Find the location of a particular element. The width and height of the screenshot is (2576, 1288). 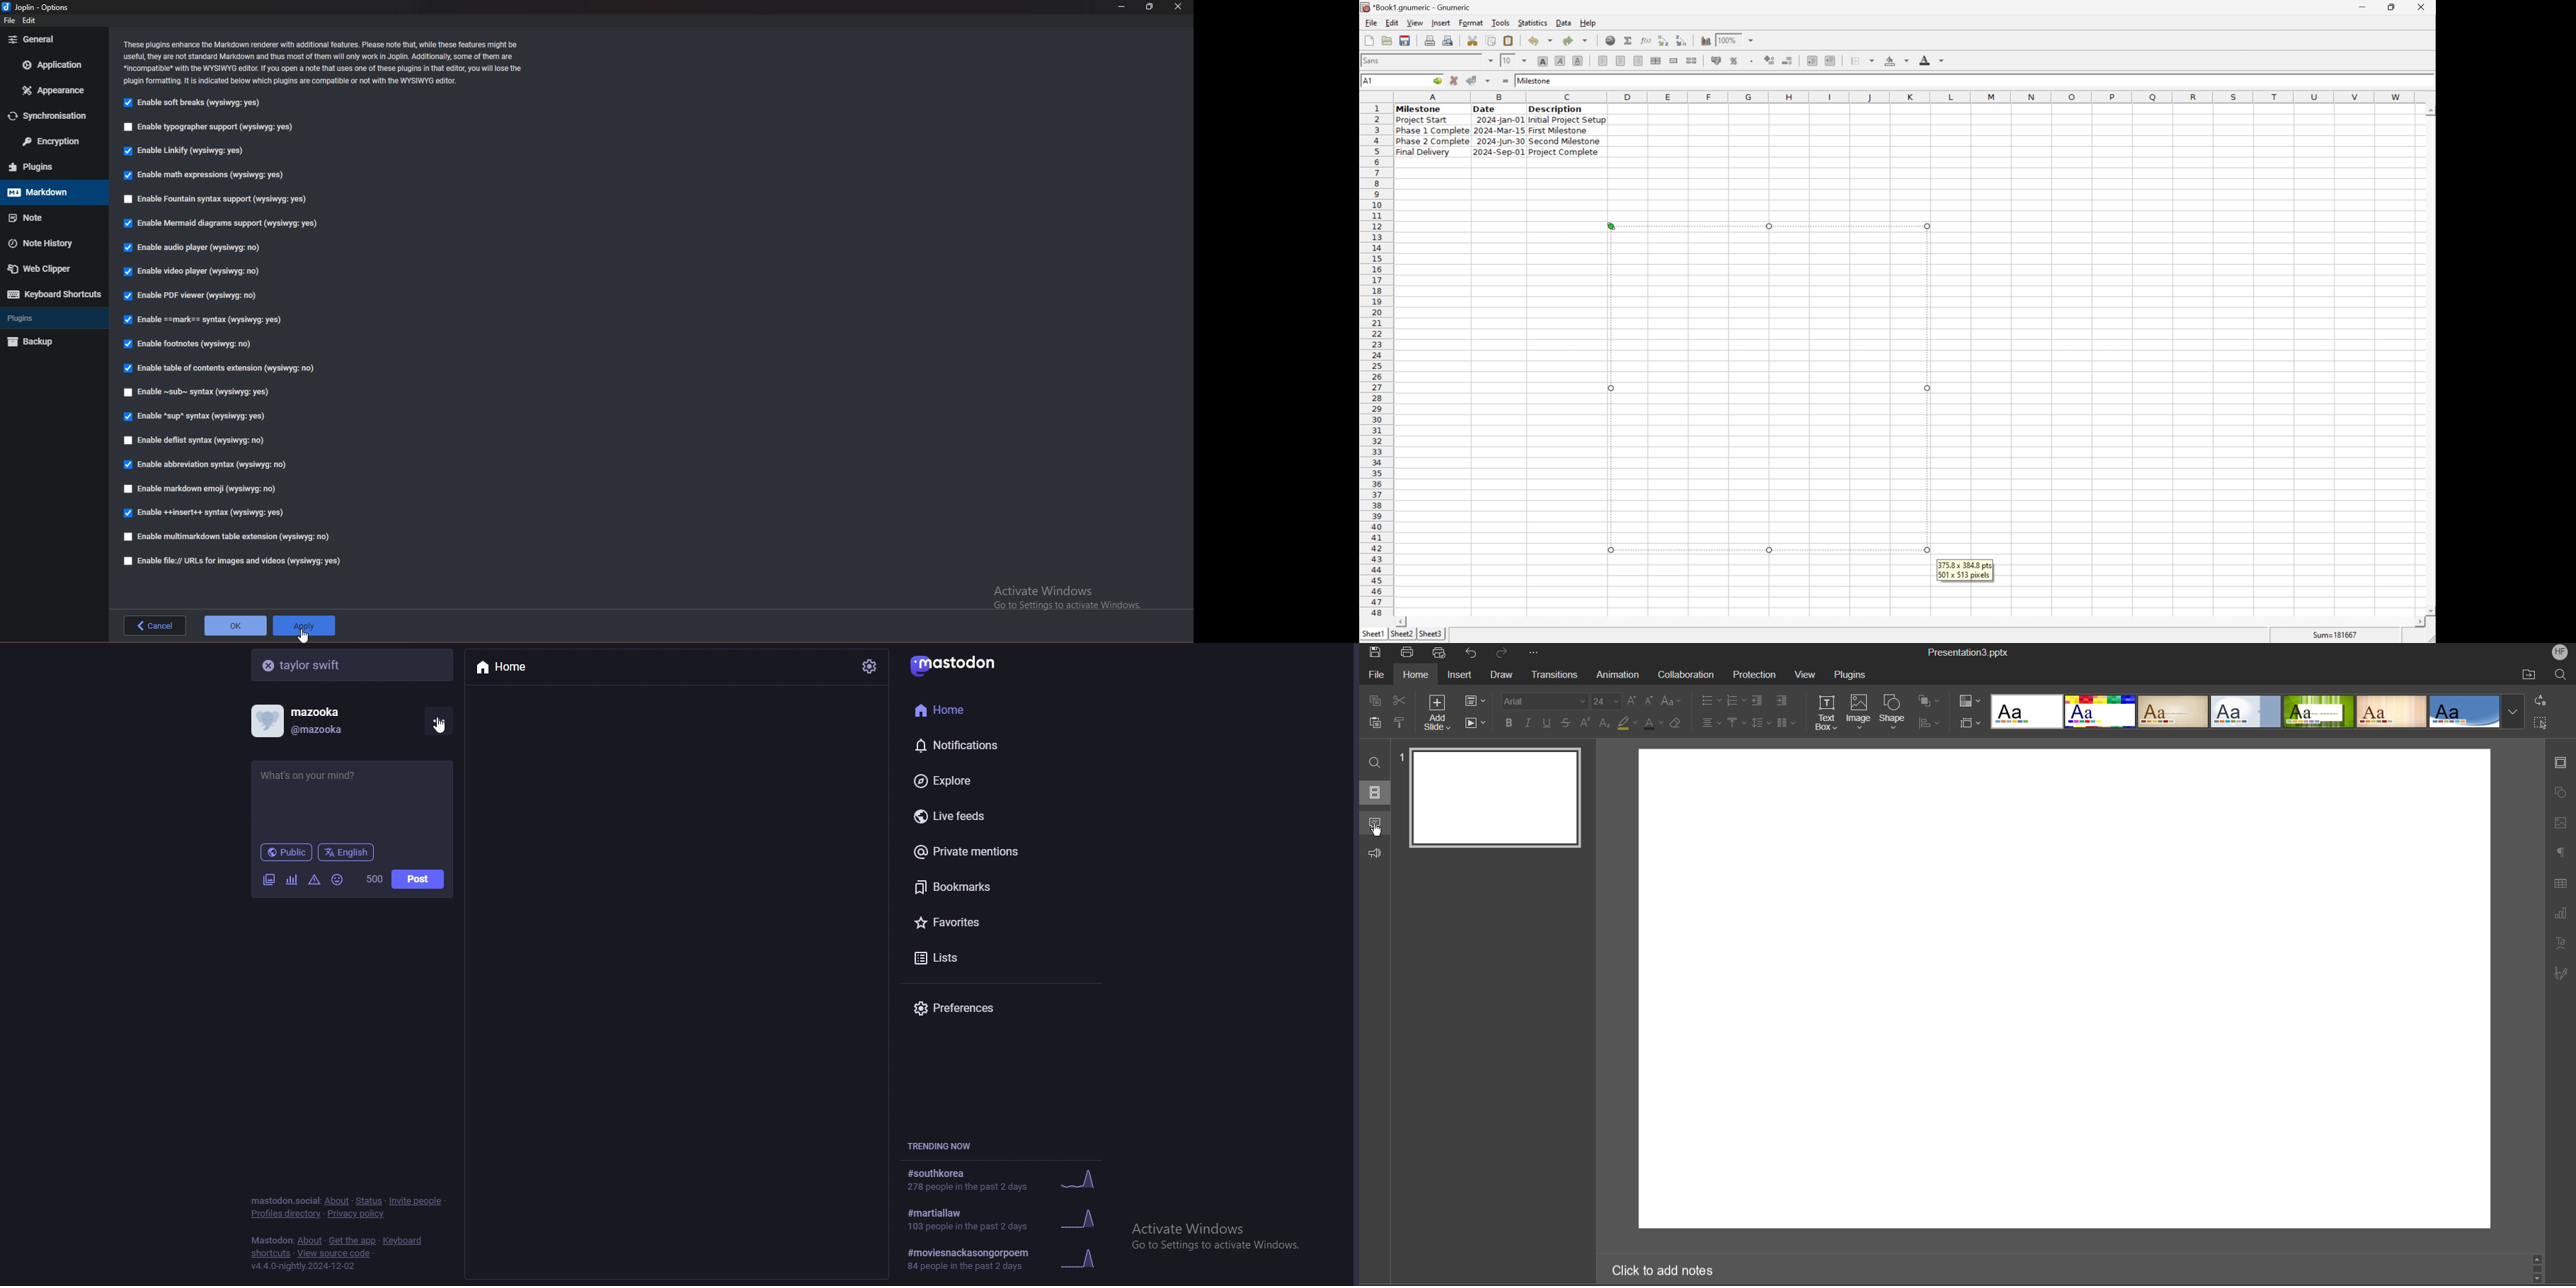

application is located at coordinates (53, 65).